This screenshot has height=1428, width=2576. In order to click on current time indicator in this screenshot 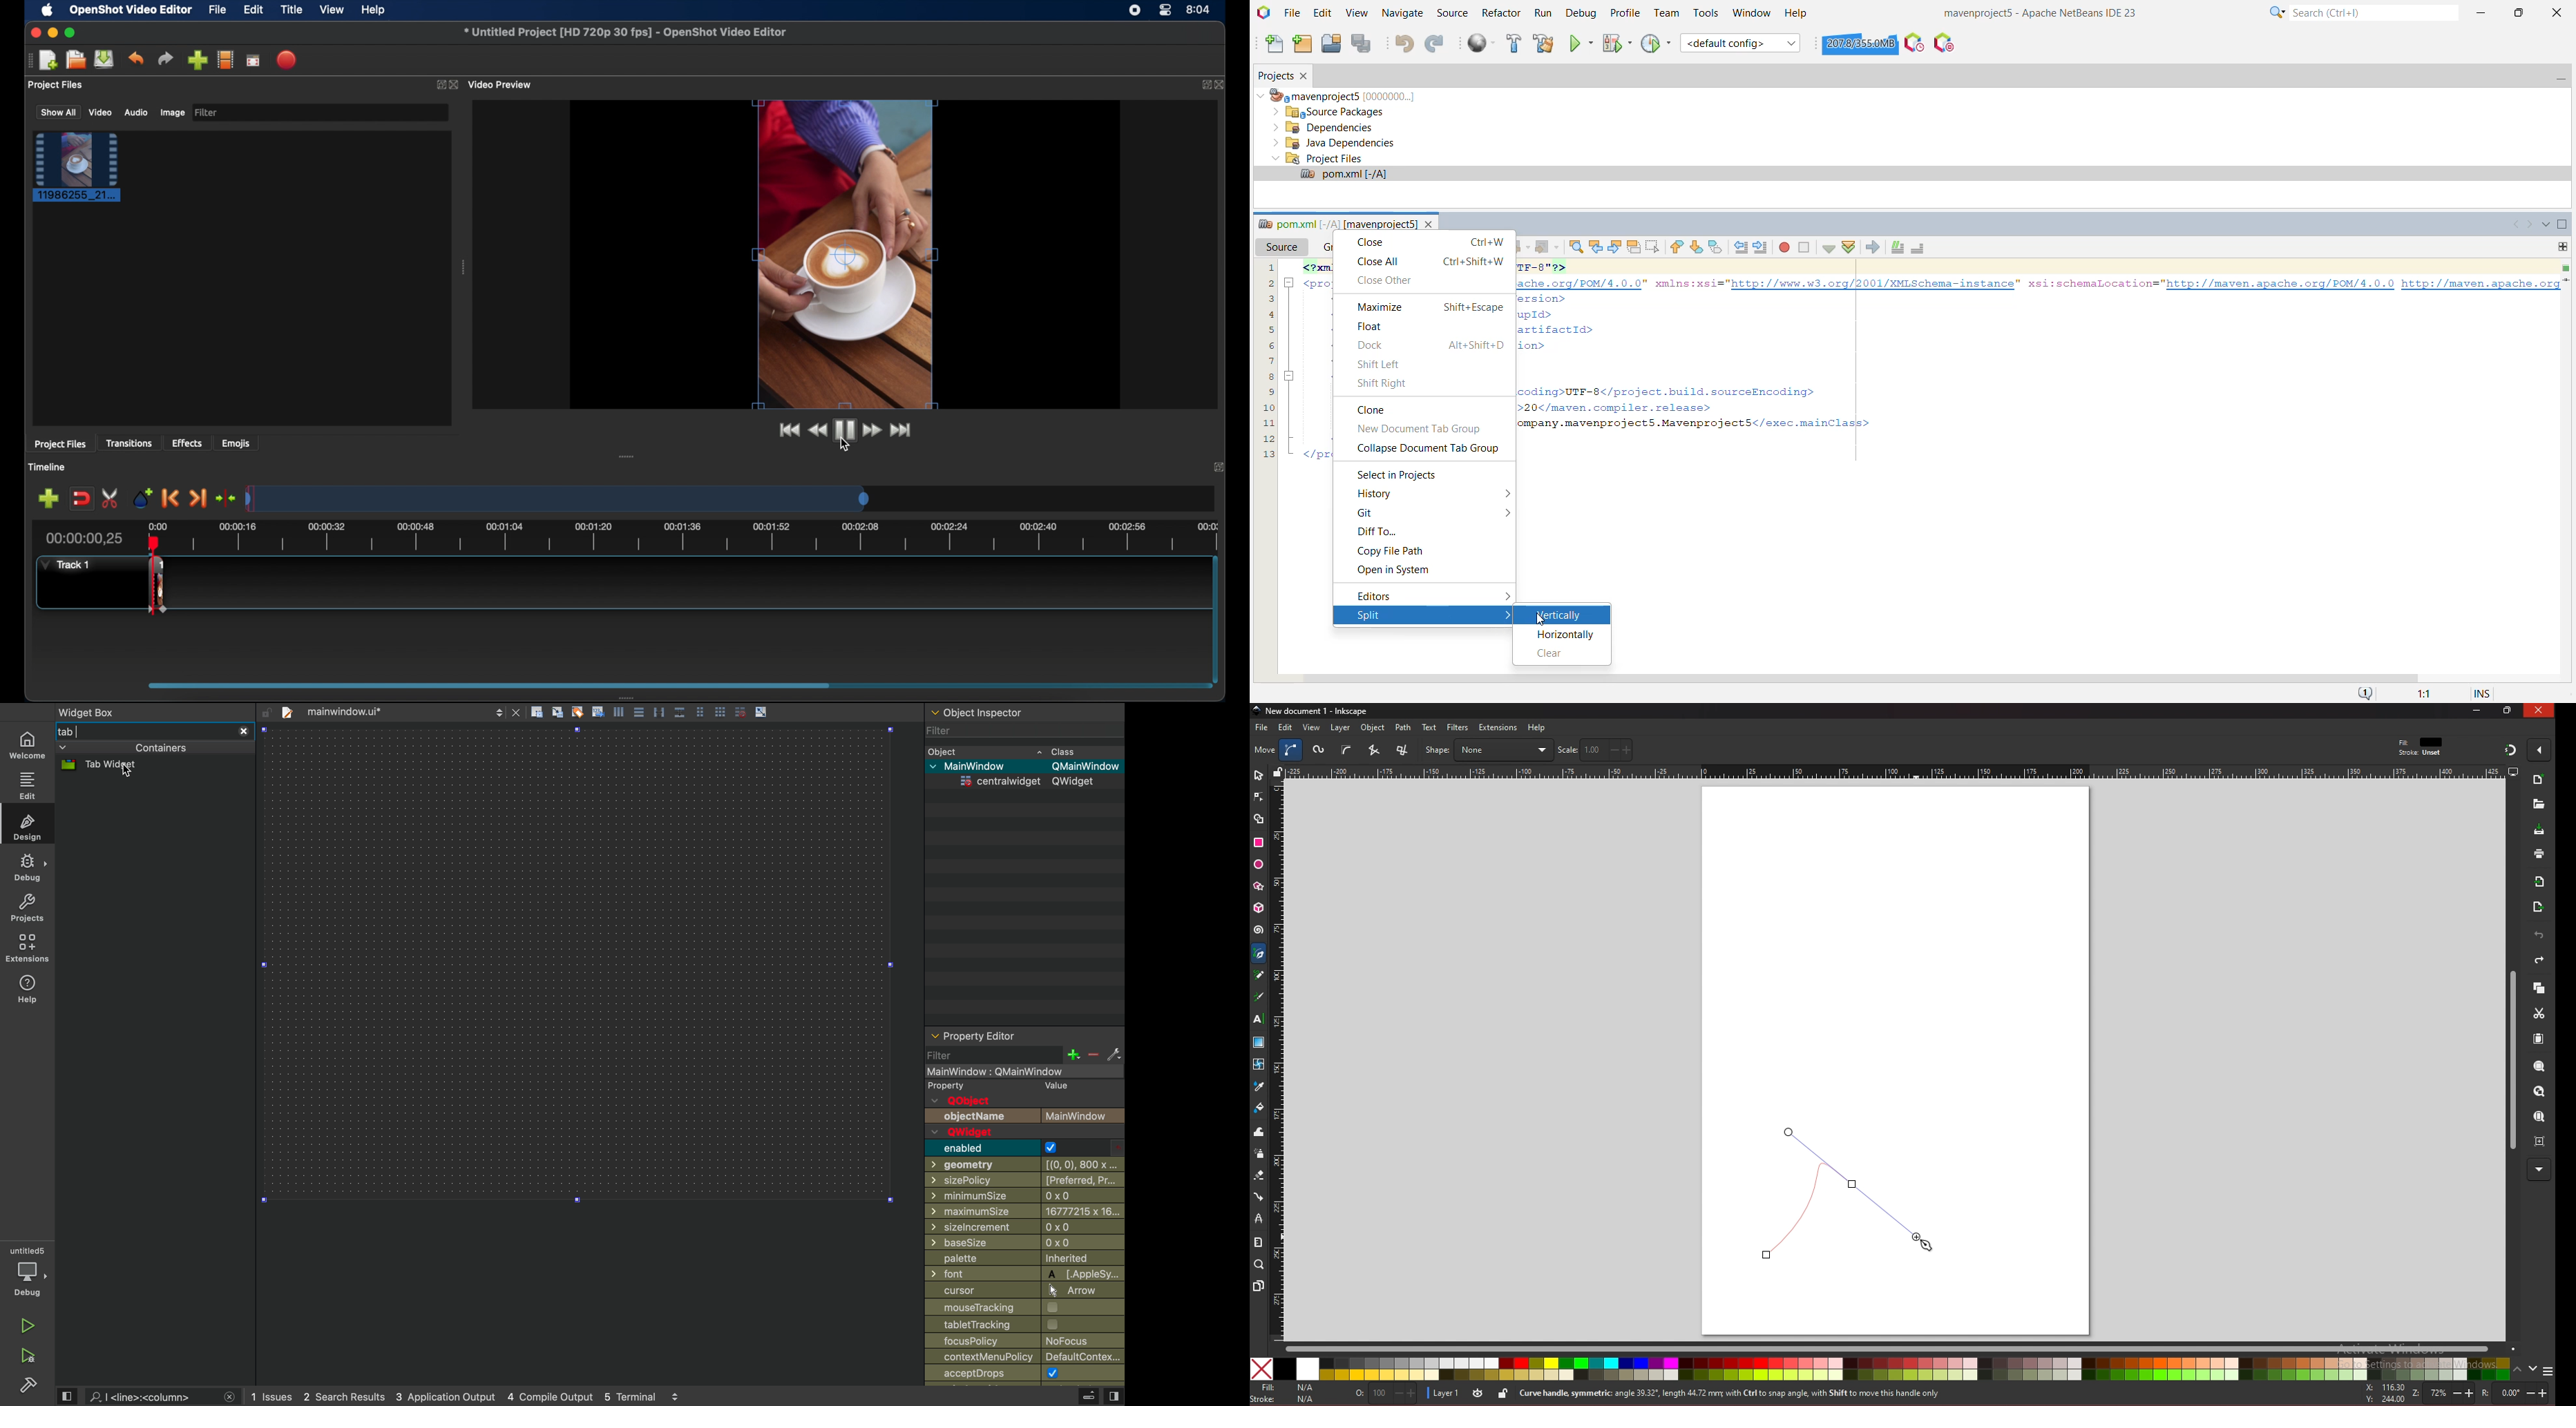, I will do `click(84, 539)`.